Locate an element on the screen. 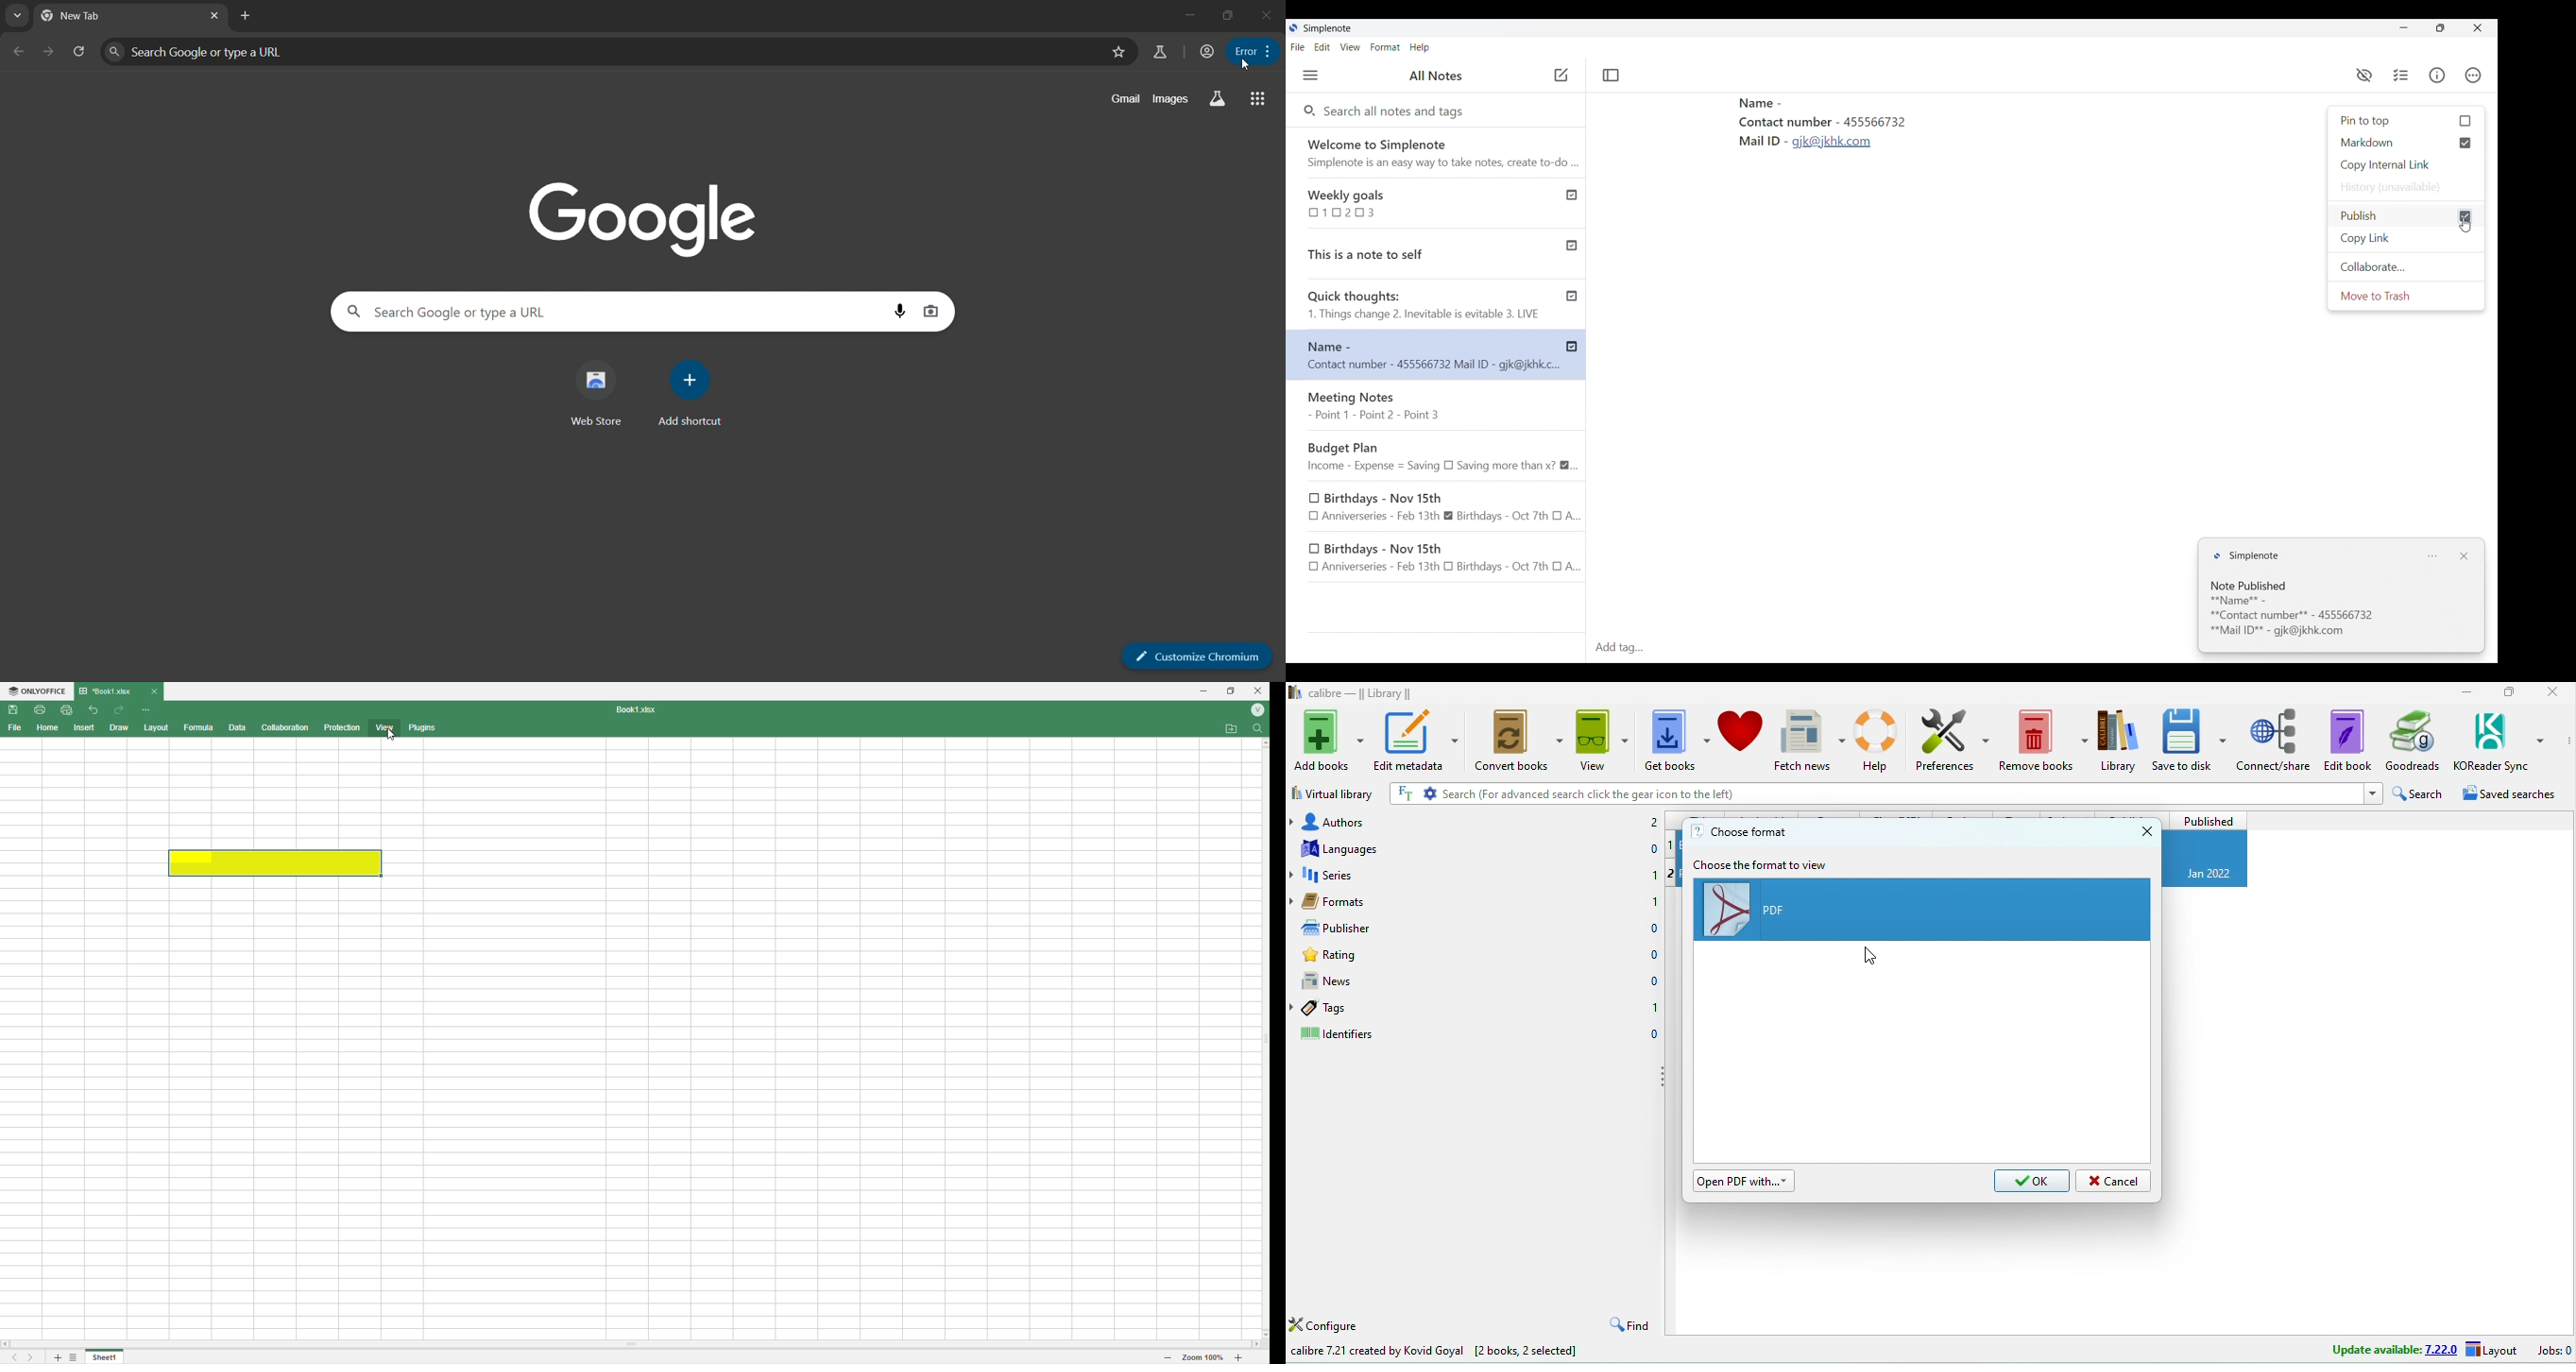  Add new note is located at coordinates (1561, 75).